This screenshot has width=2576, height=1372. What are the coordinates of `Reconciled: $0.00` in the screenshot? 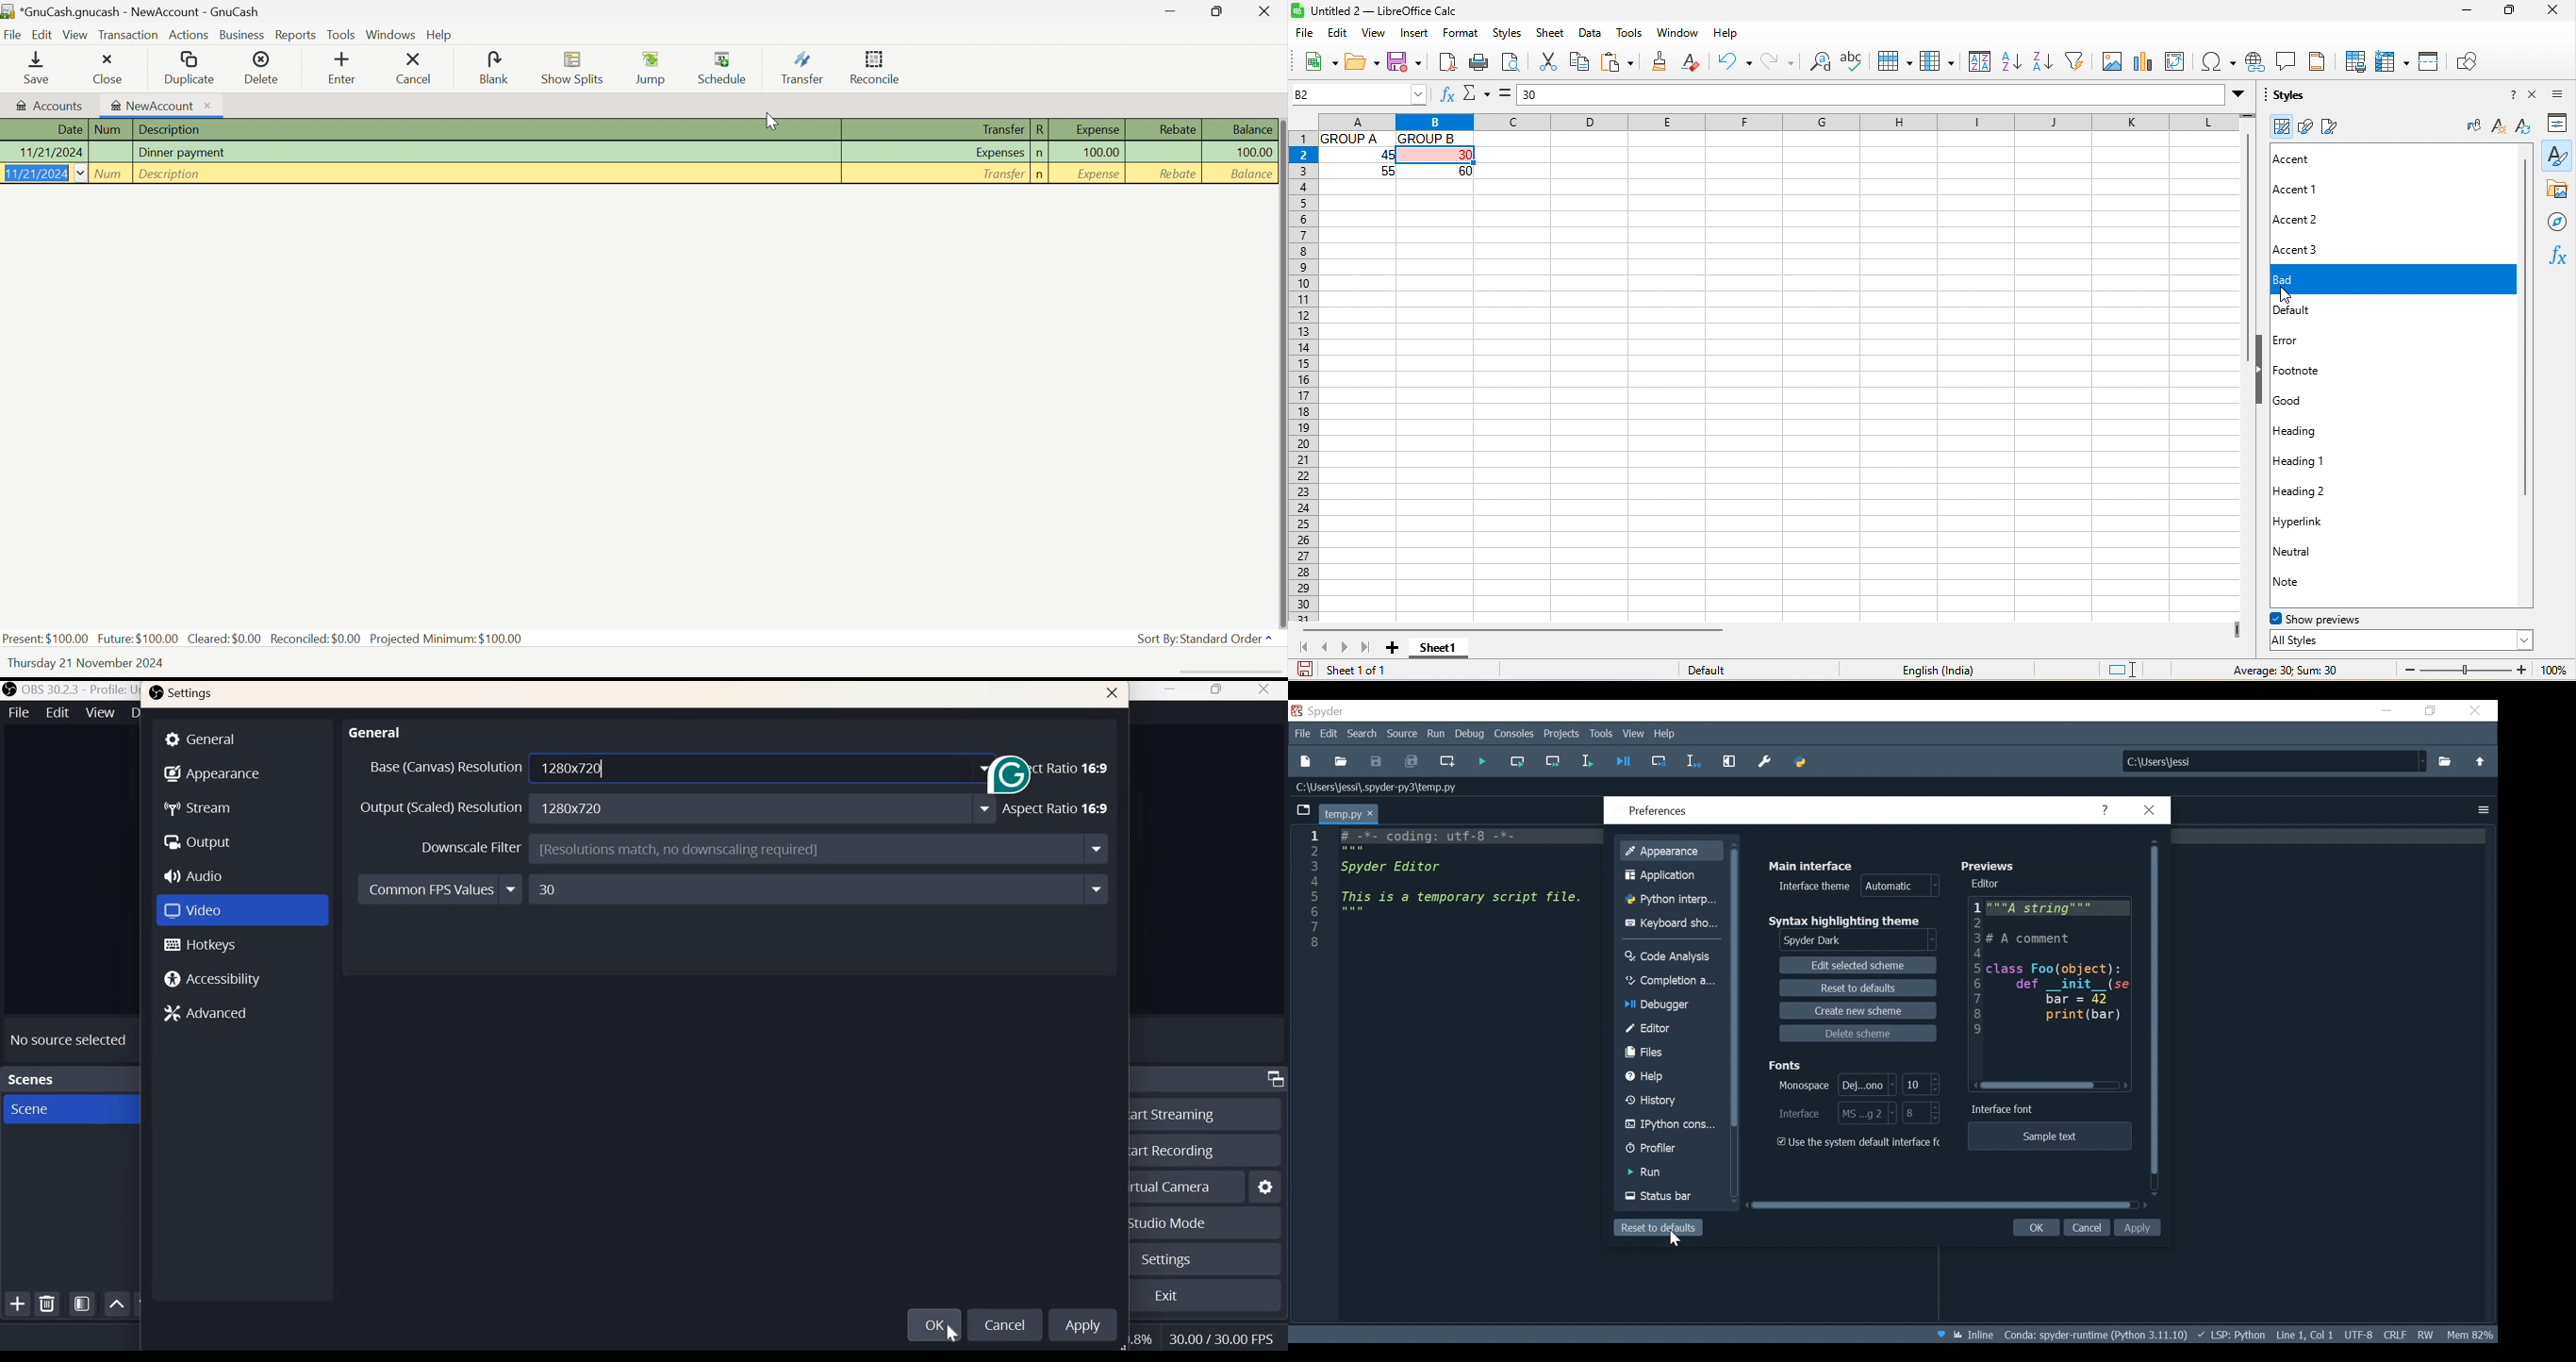 It's located at (315, 632).